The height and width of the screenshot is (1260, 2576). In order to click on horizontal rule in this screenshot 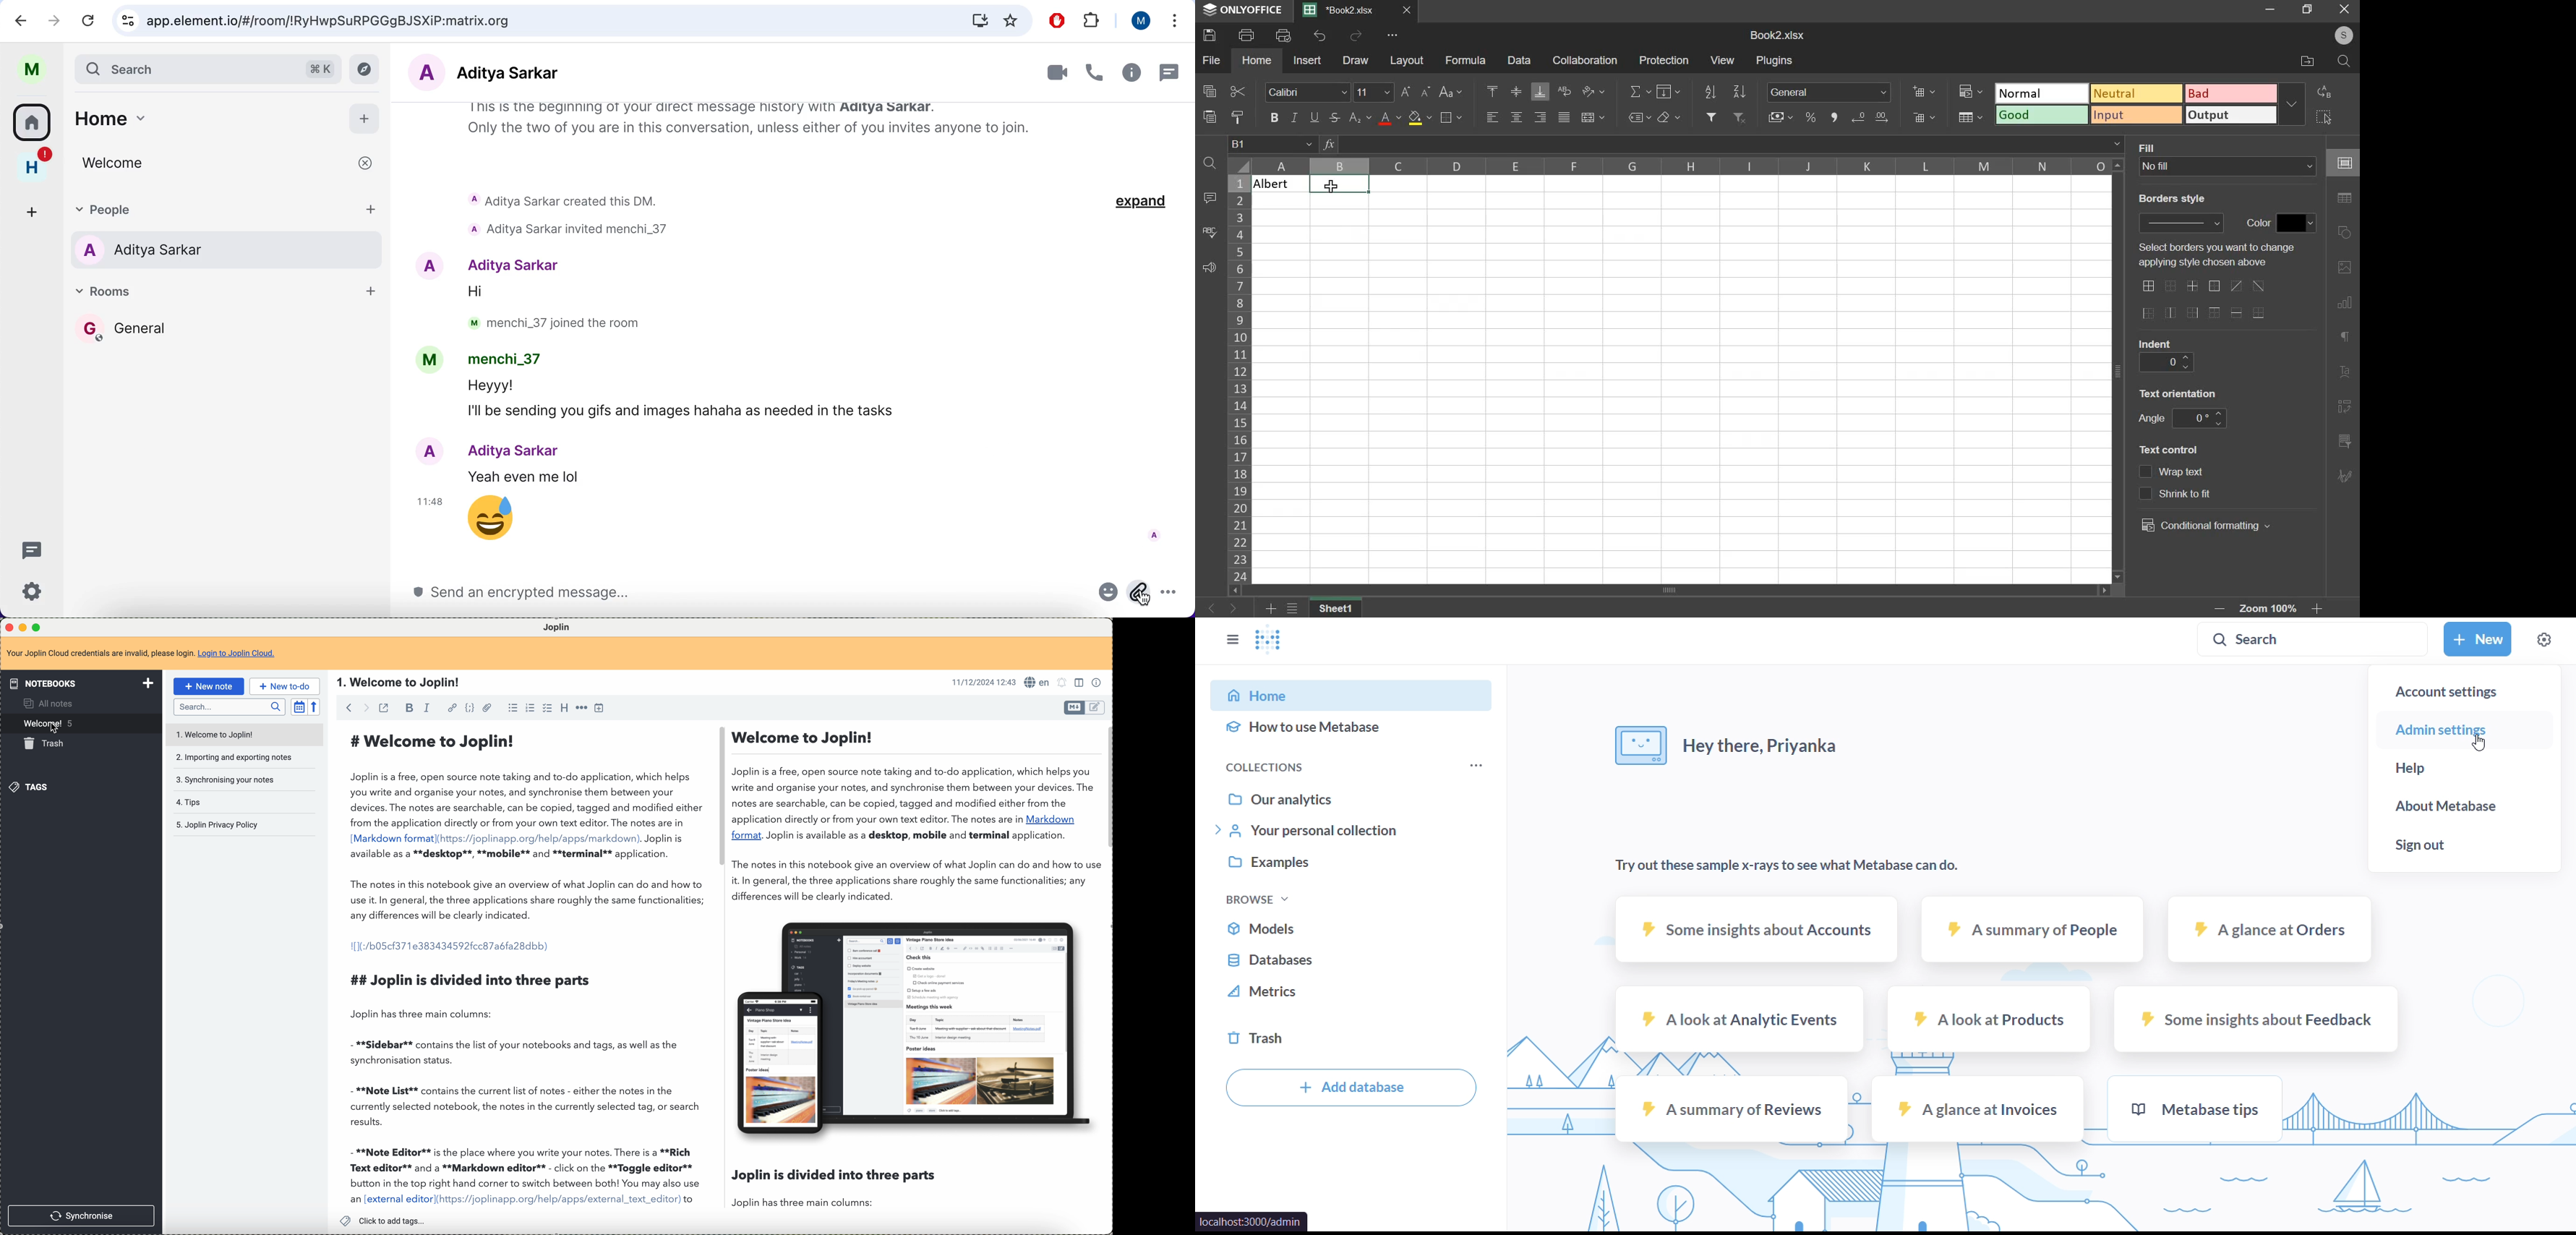, I will do `click(583, 708)`.